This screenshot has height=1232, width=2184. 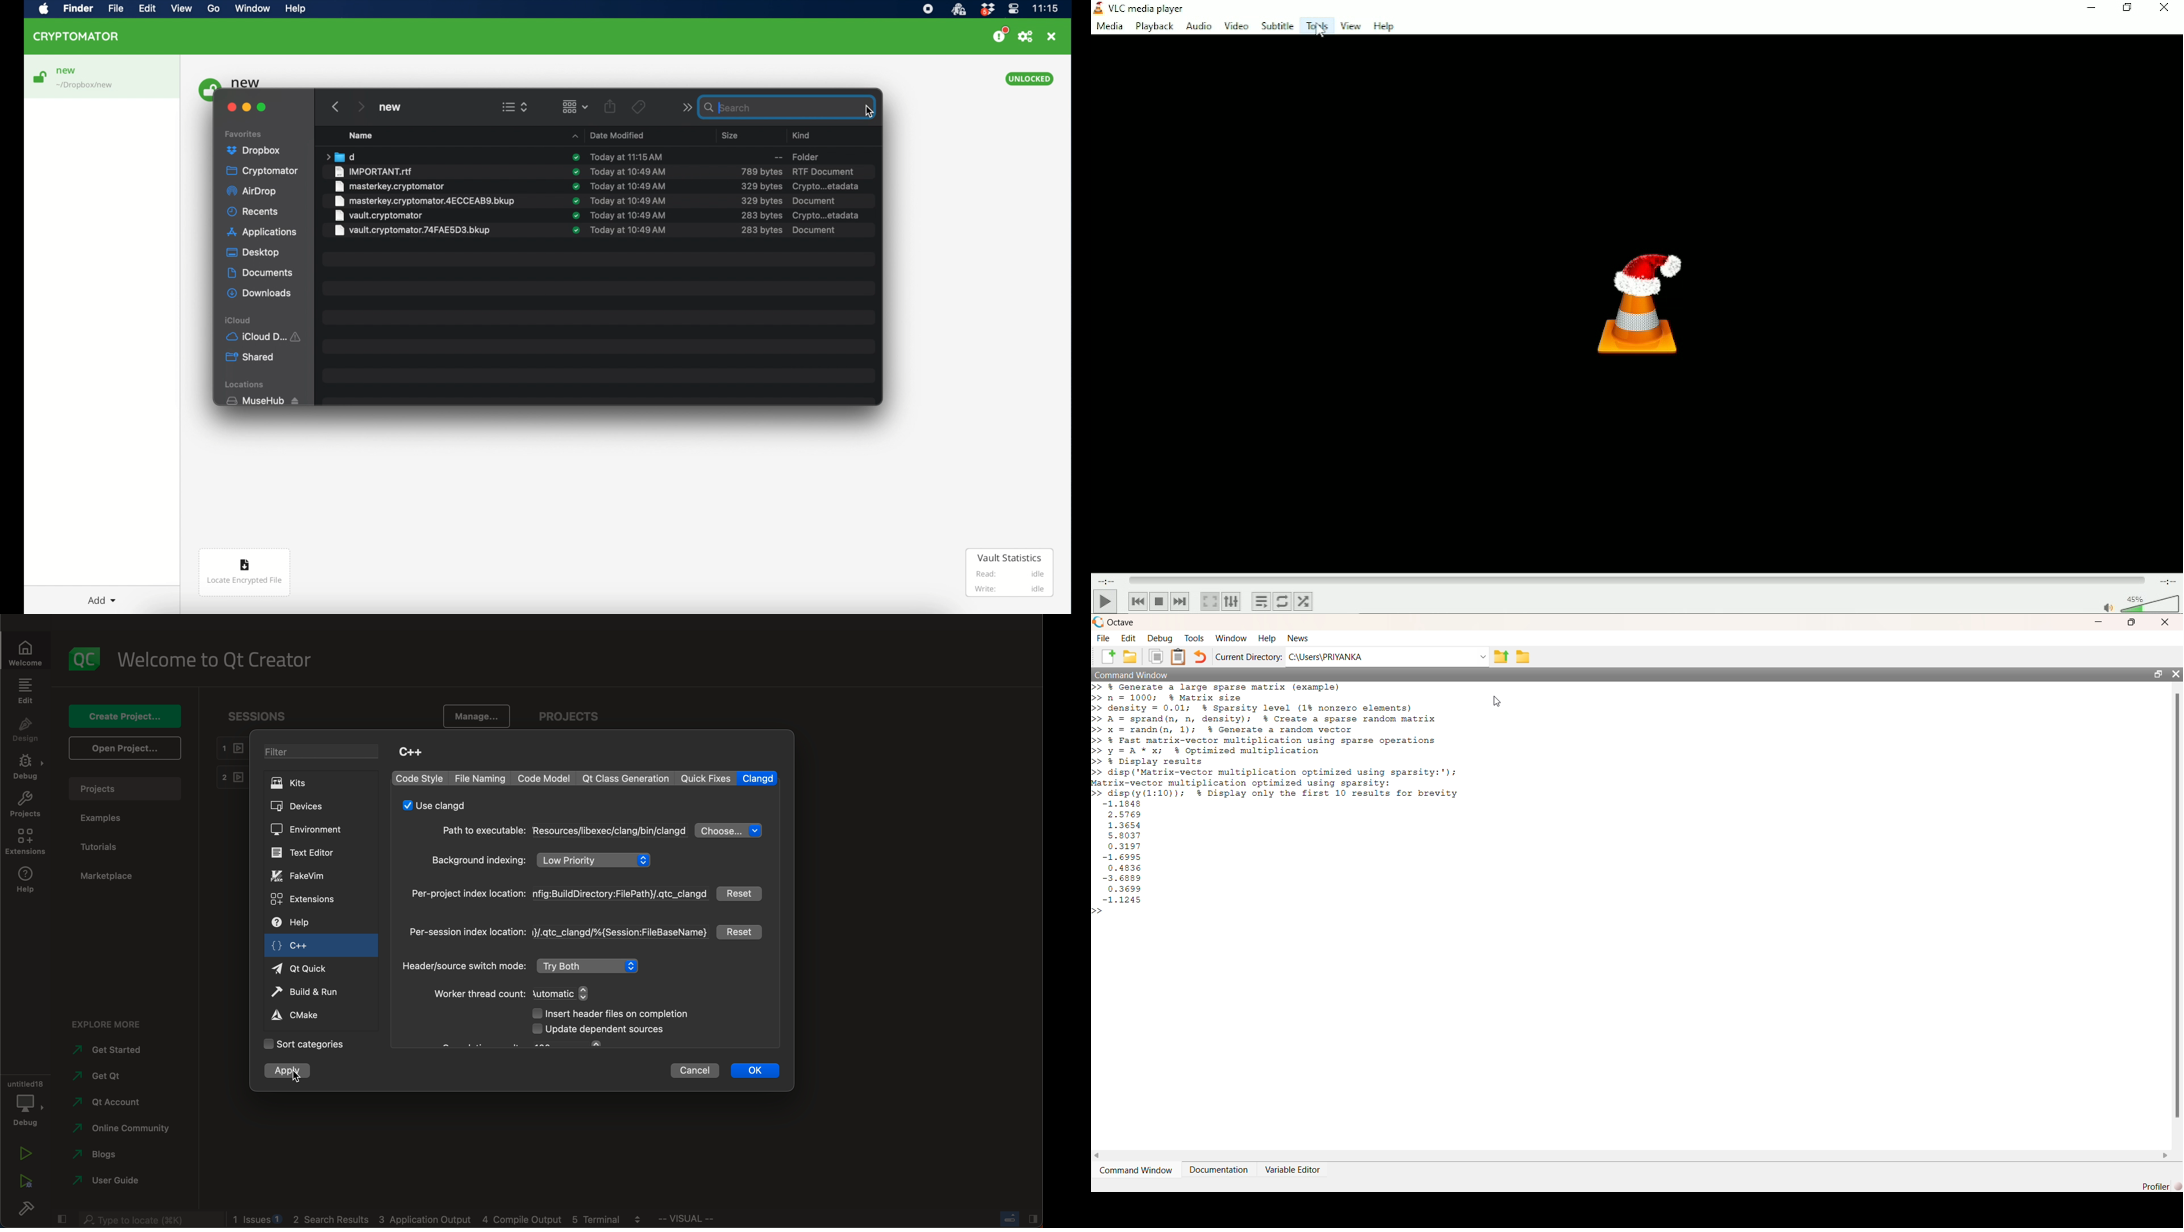 I want to click on view options, so click(x=514, y=106).